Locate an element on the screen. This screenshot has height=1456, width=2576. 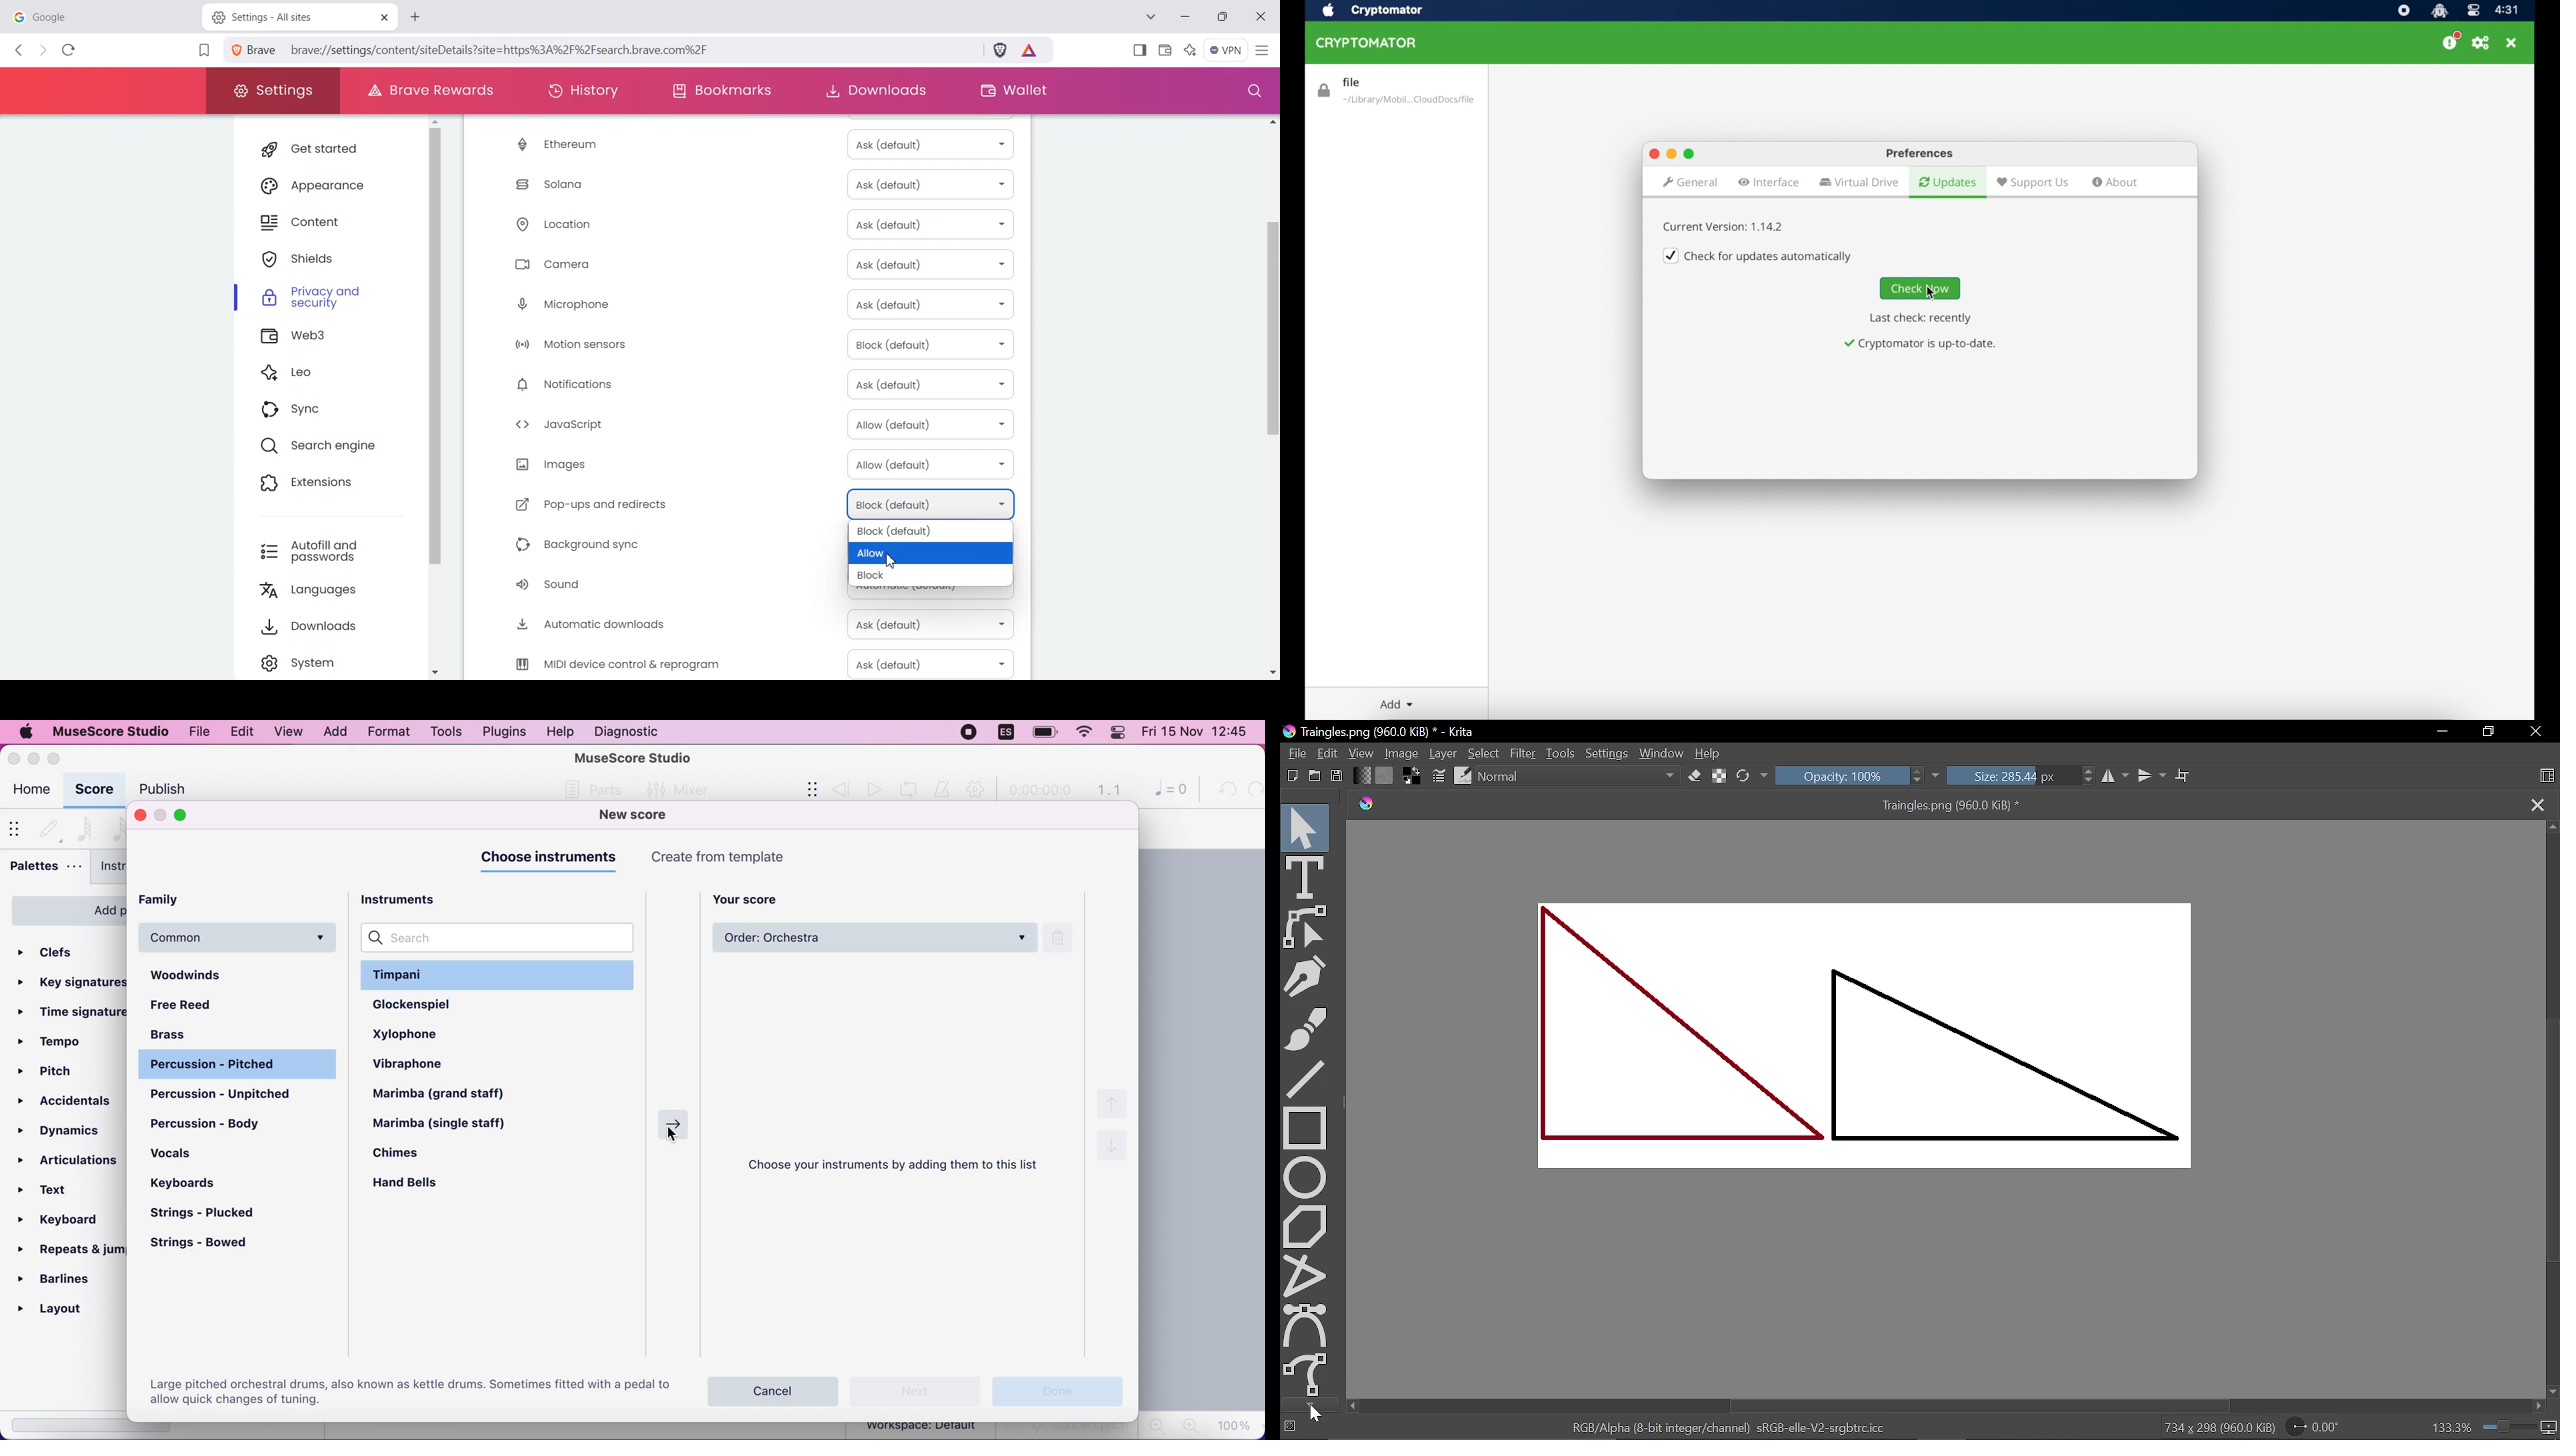
Back is located at coordinates (20, 50).